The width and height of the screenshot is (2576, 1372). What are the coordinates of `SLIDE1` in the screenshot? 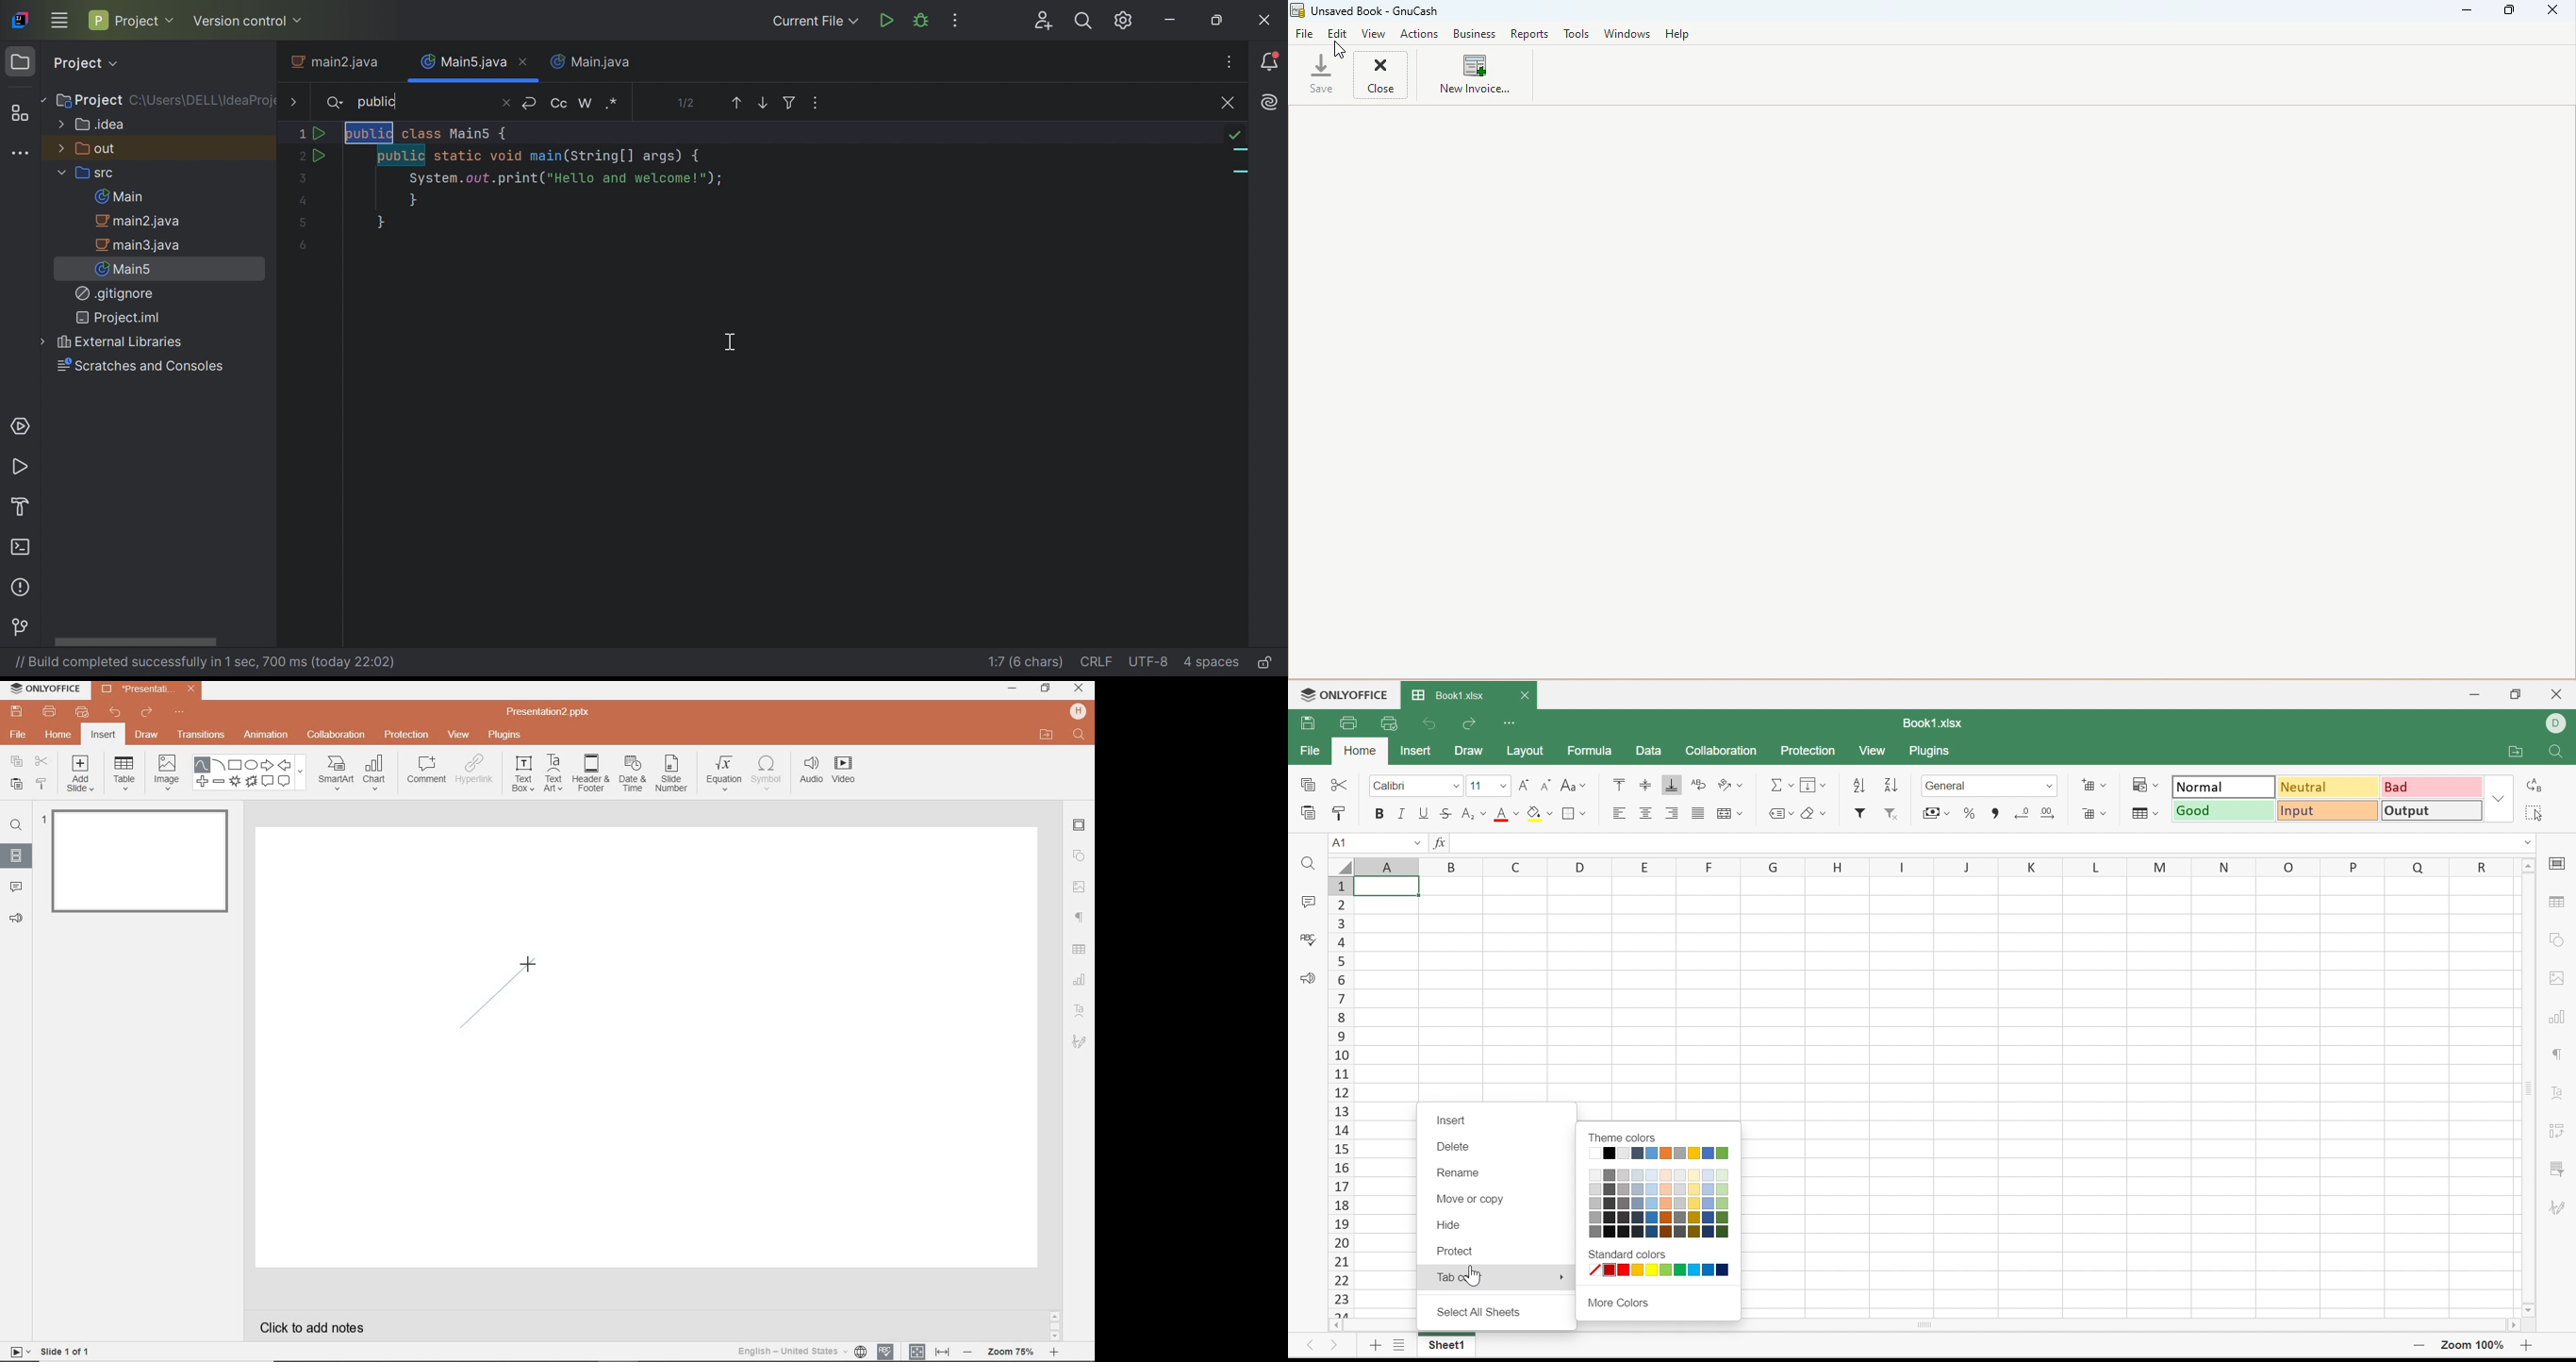 It's located at (137, 866).